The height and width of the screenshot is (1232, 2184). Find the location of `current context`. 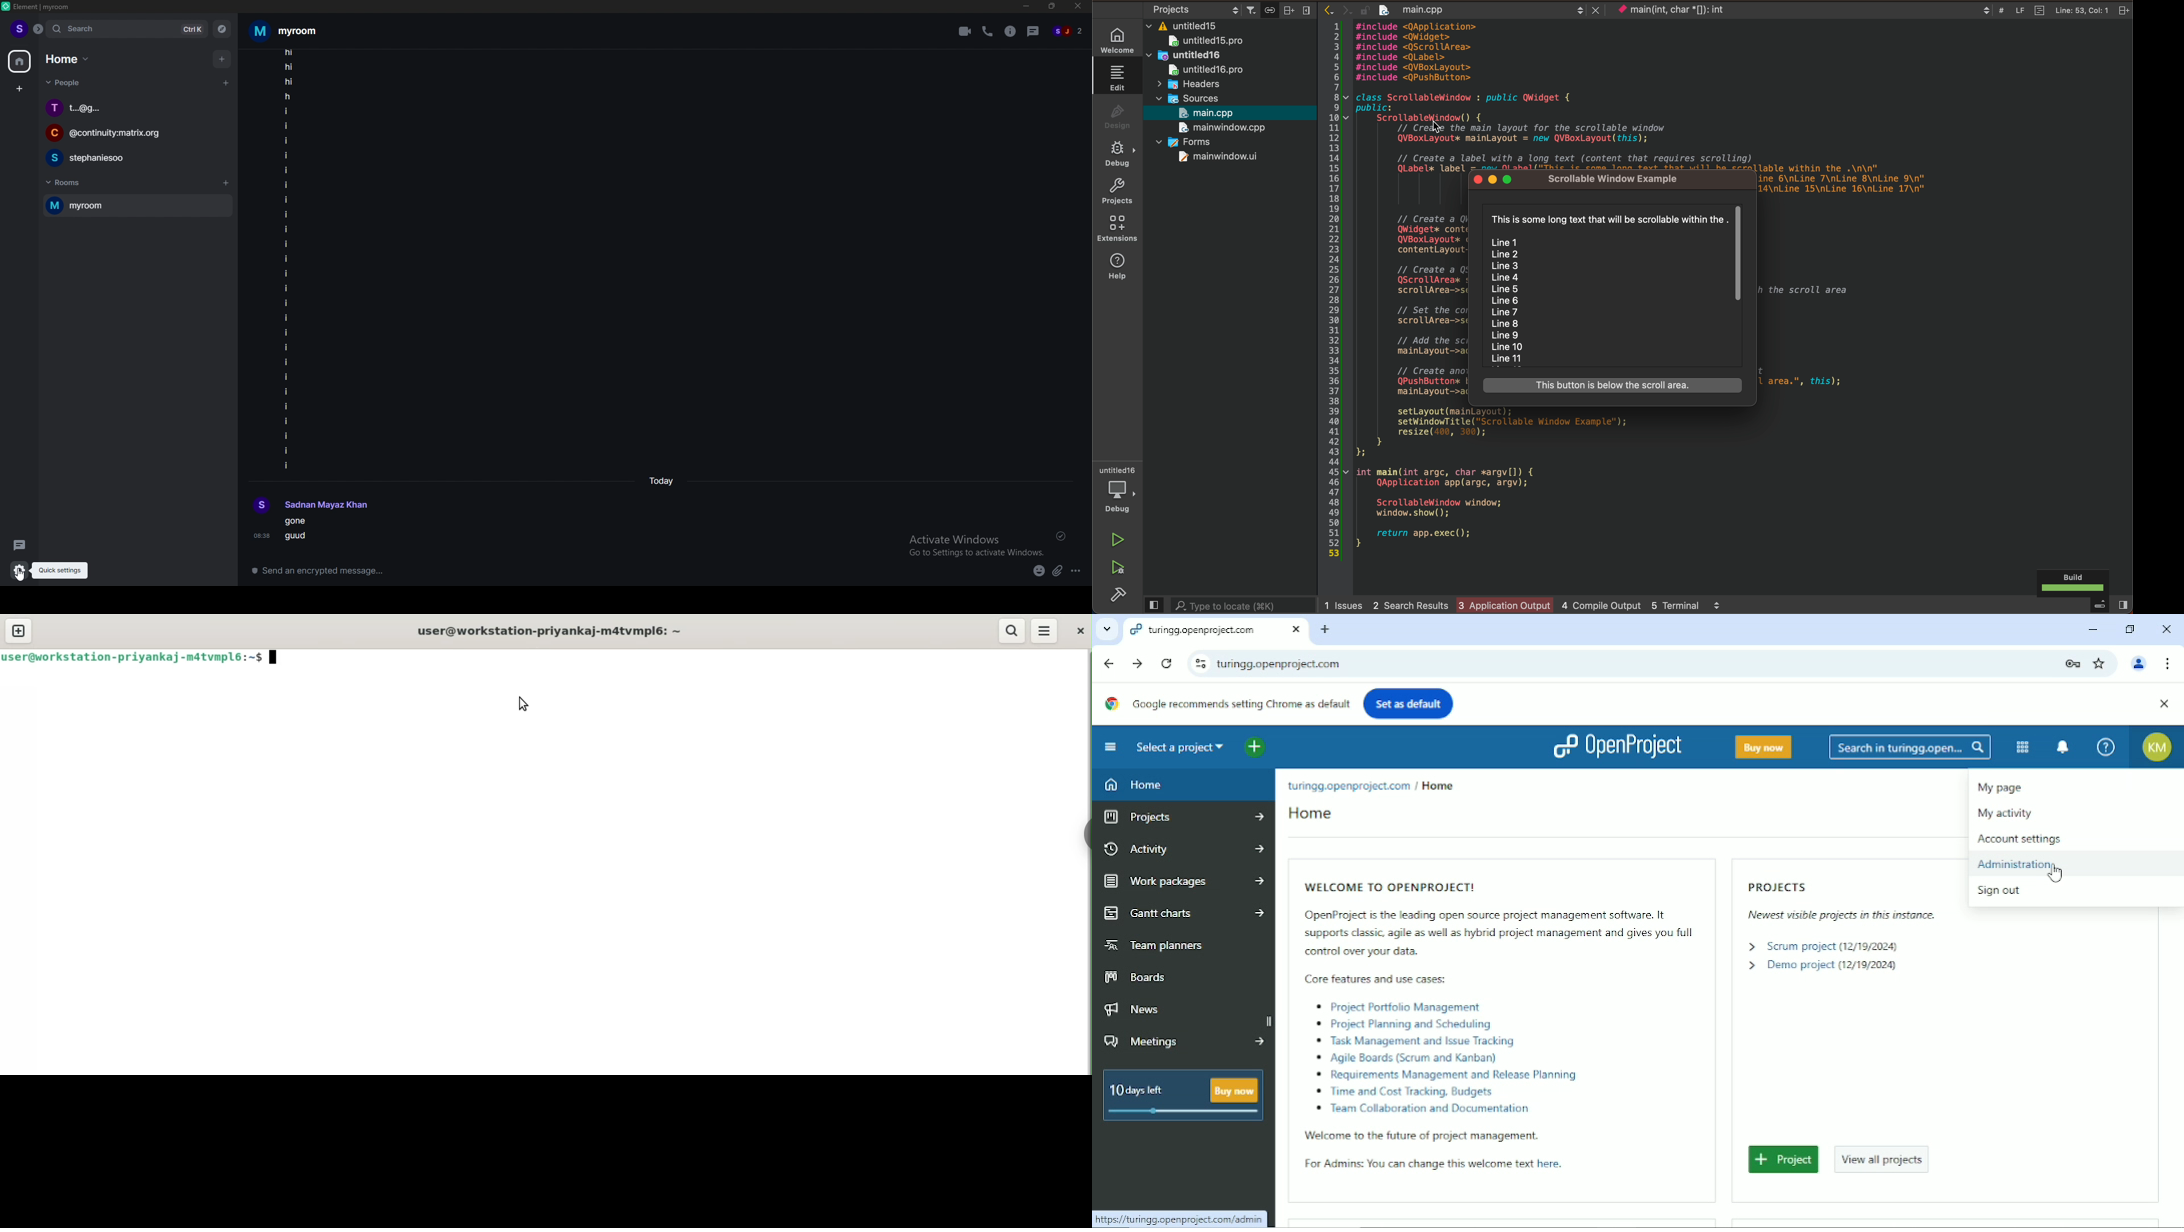

current context is located at coordinates (1682, 11).